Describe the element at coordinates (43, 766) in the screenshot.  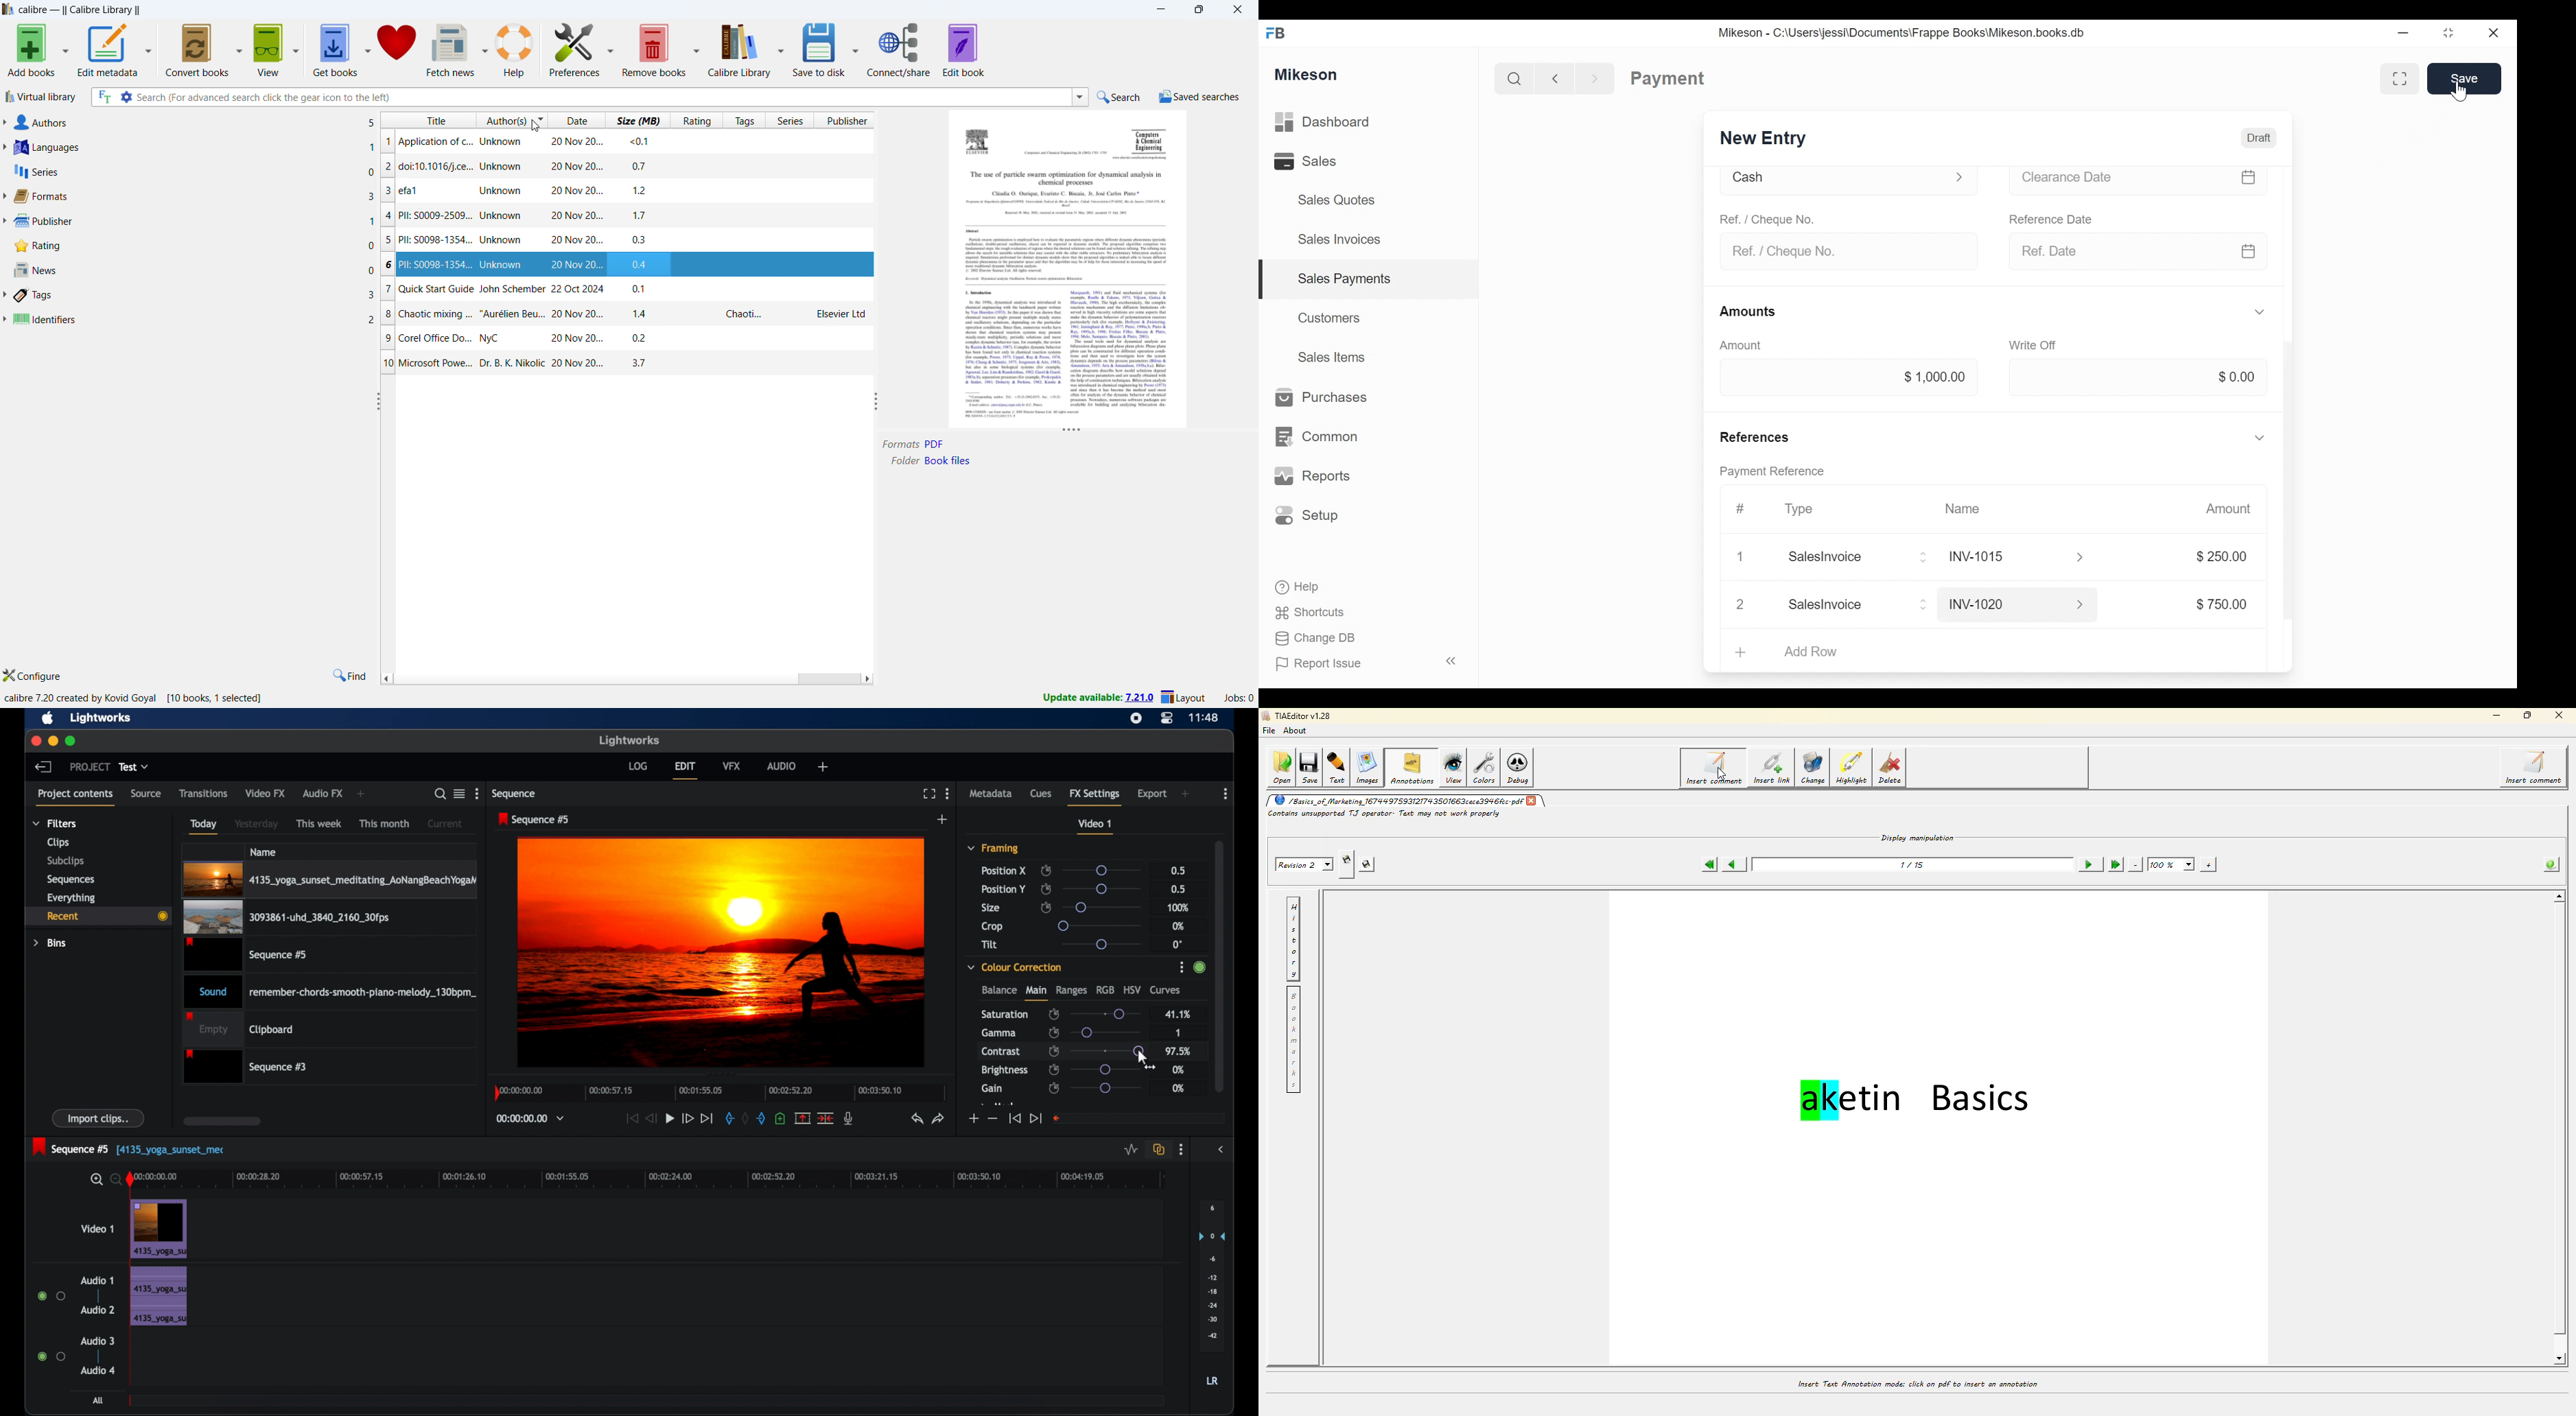
I see `back` at that location.